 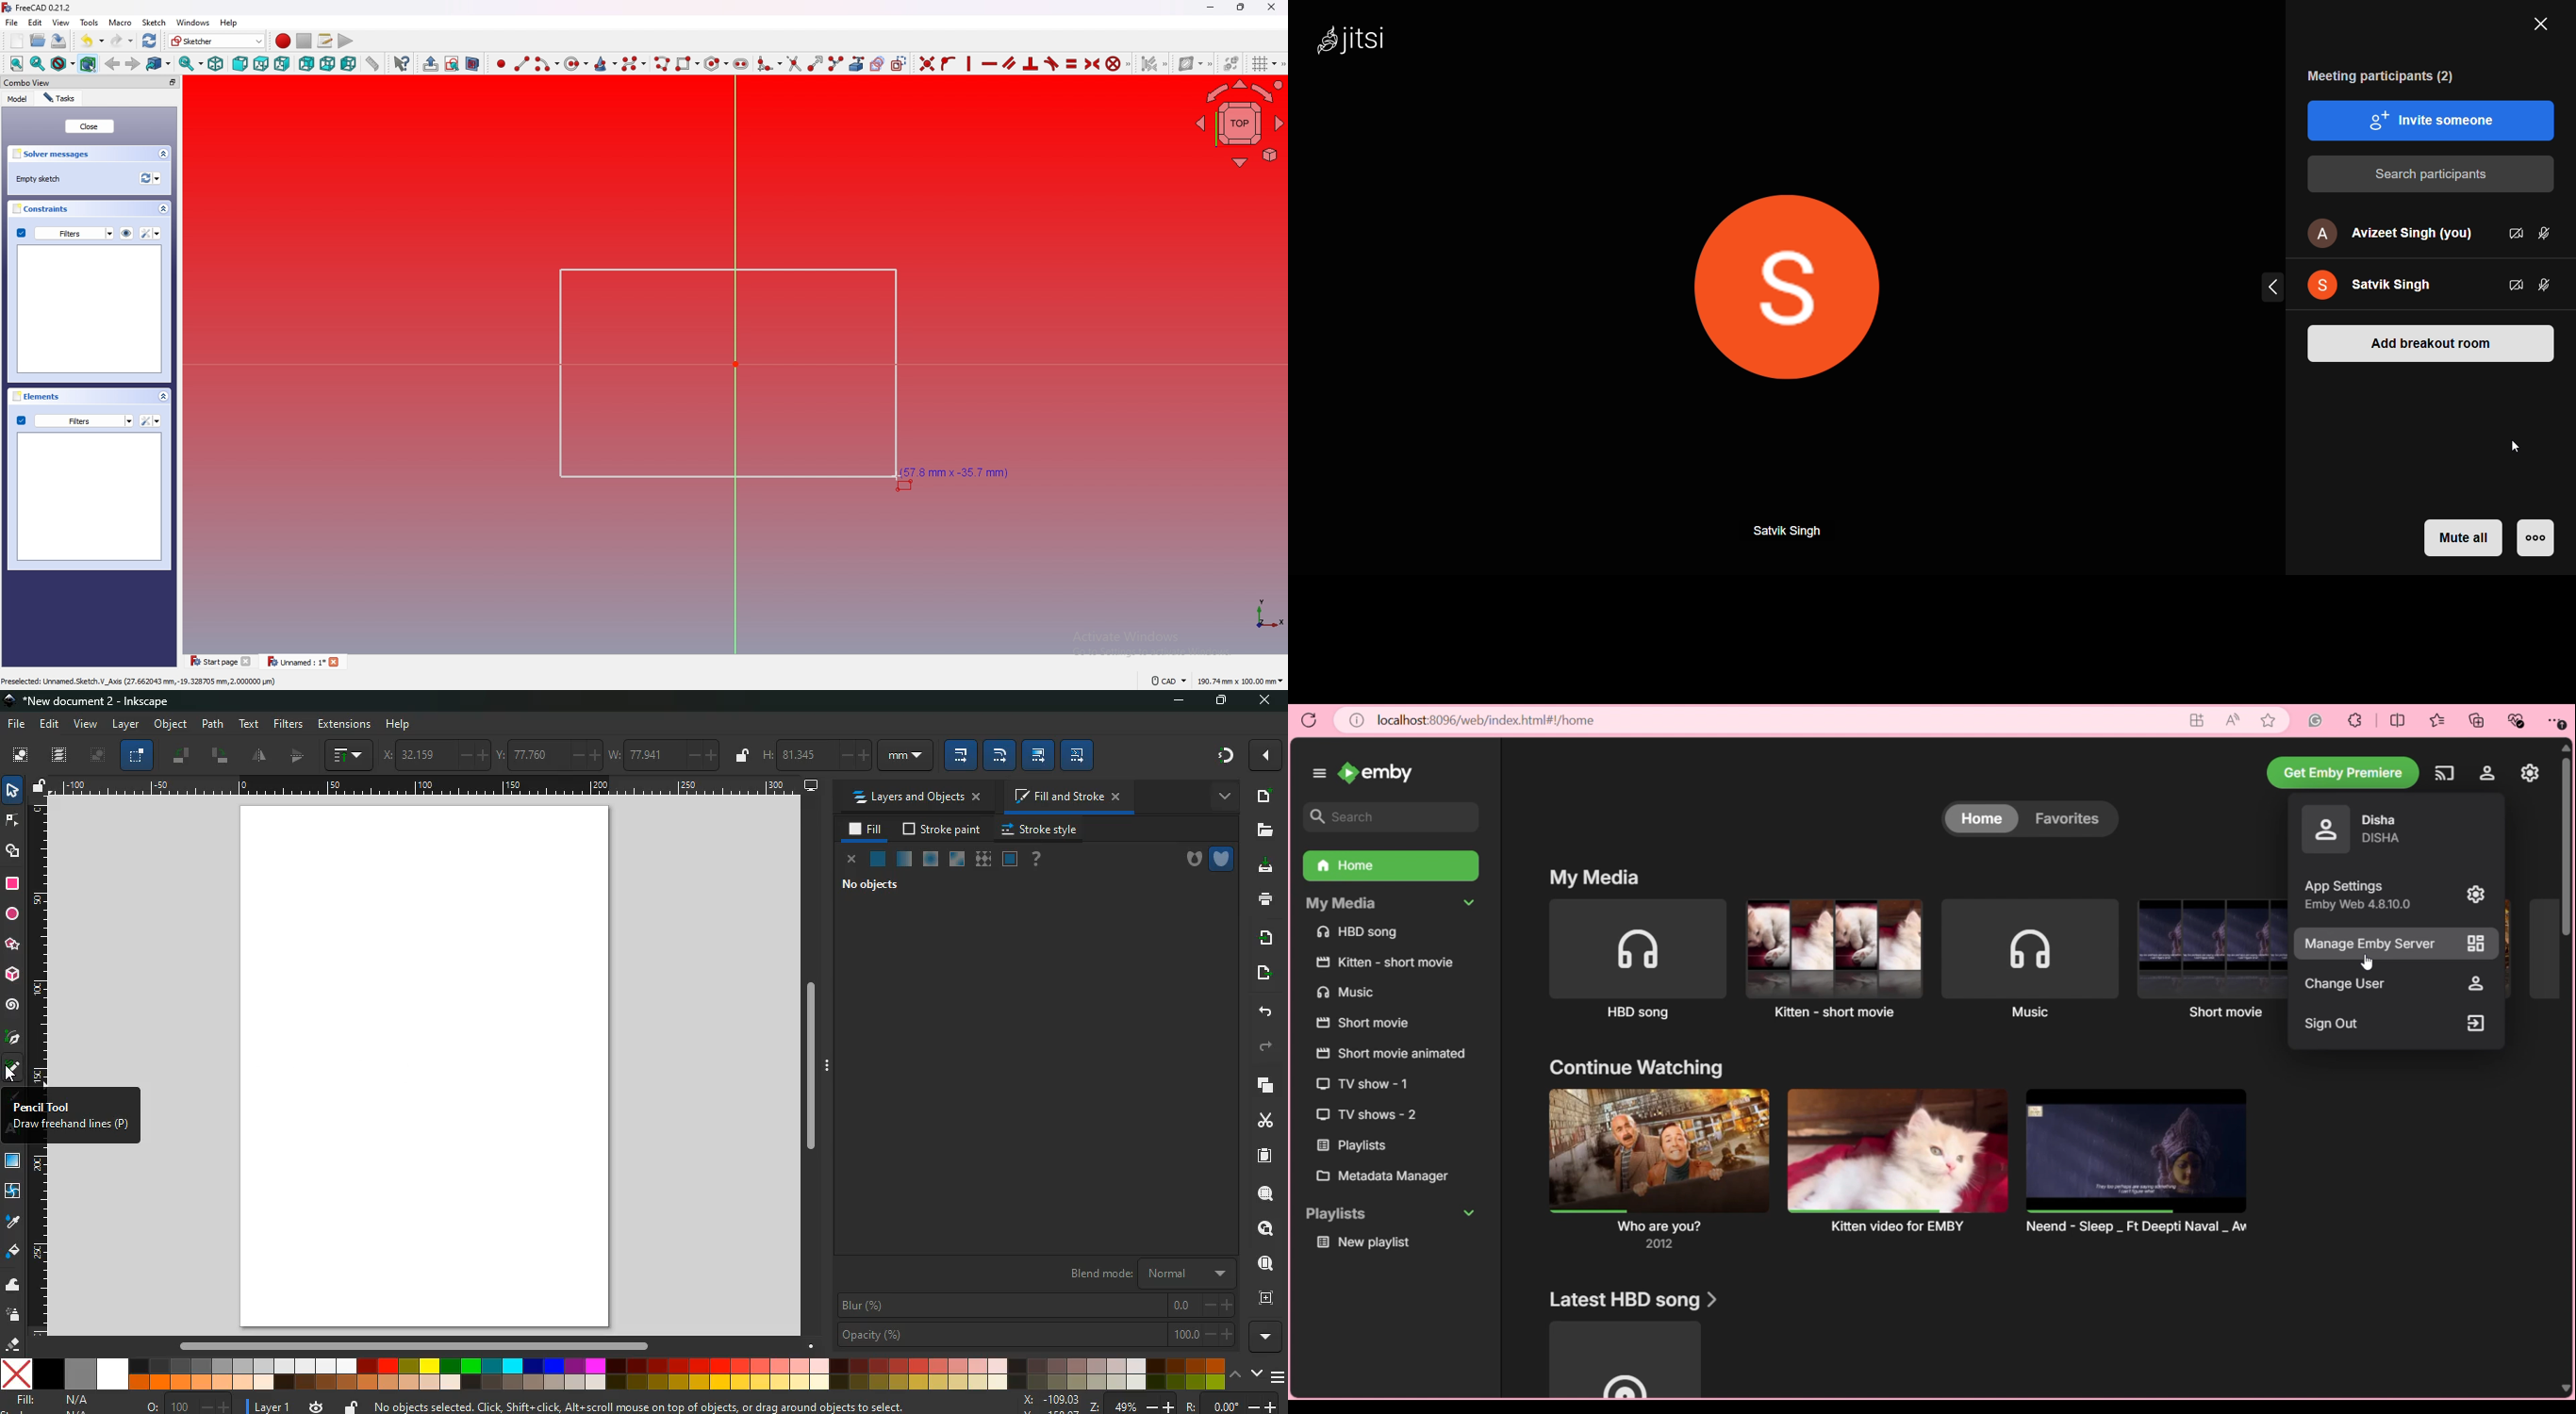 What do you see at coordinates (13, 1071) in the screenshot?
I see `pencil tool` at bounding box center [13, 1071].